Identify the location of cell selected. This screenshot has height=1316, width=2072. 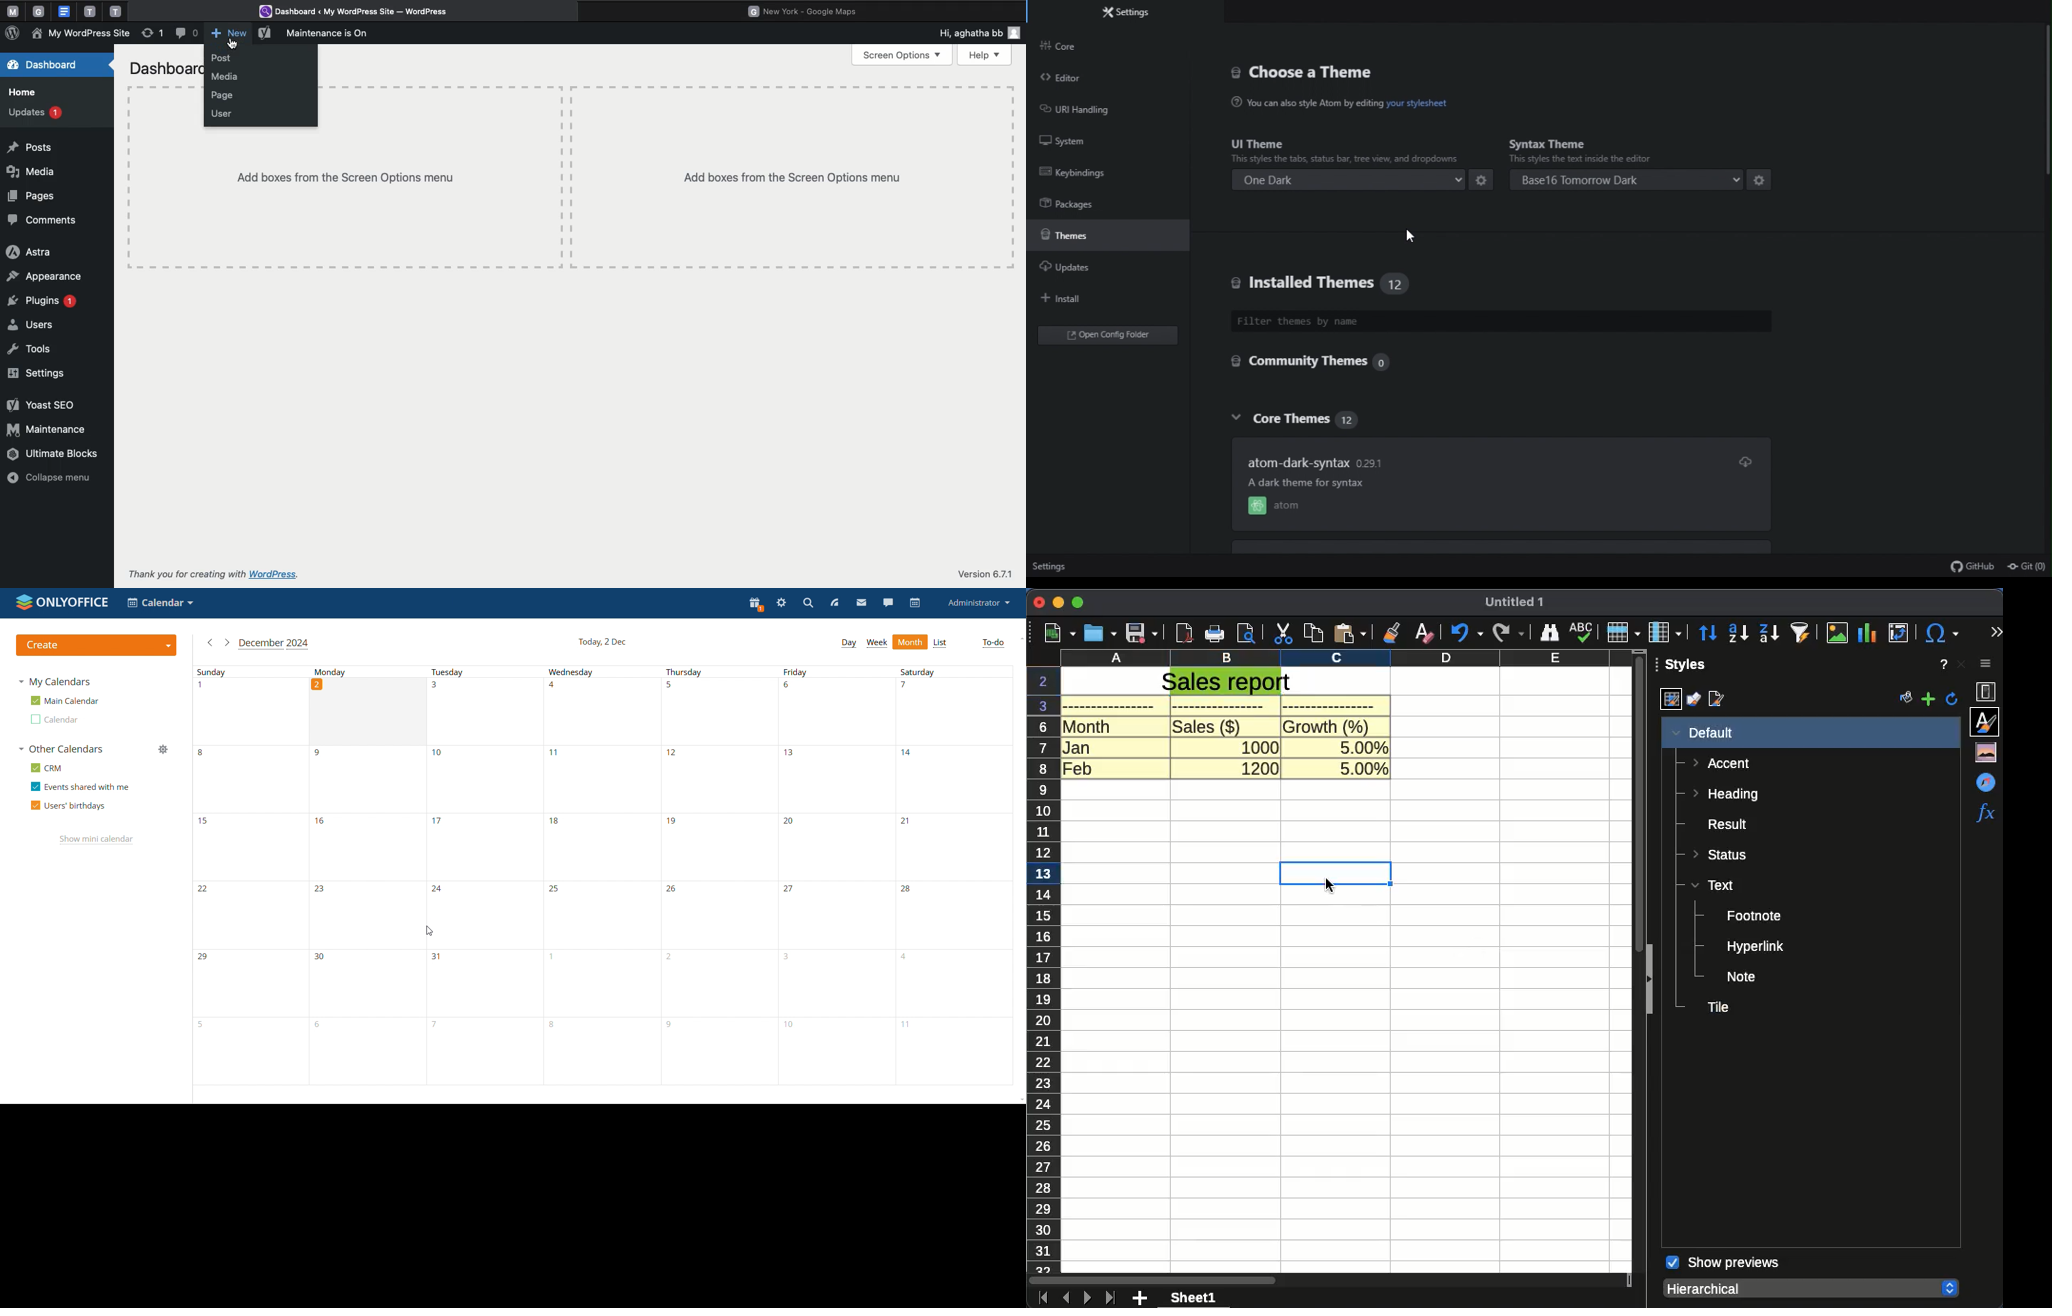
(1336, 870).